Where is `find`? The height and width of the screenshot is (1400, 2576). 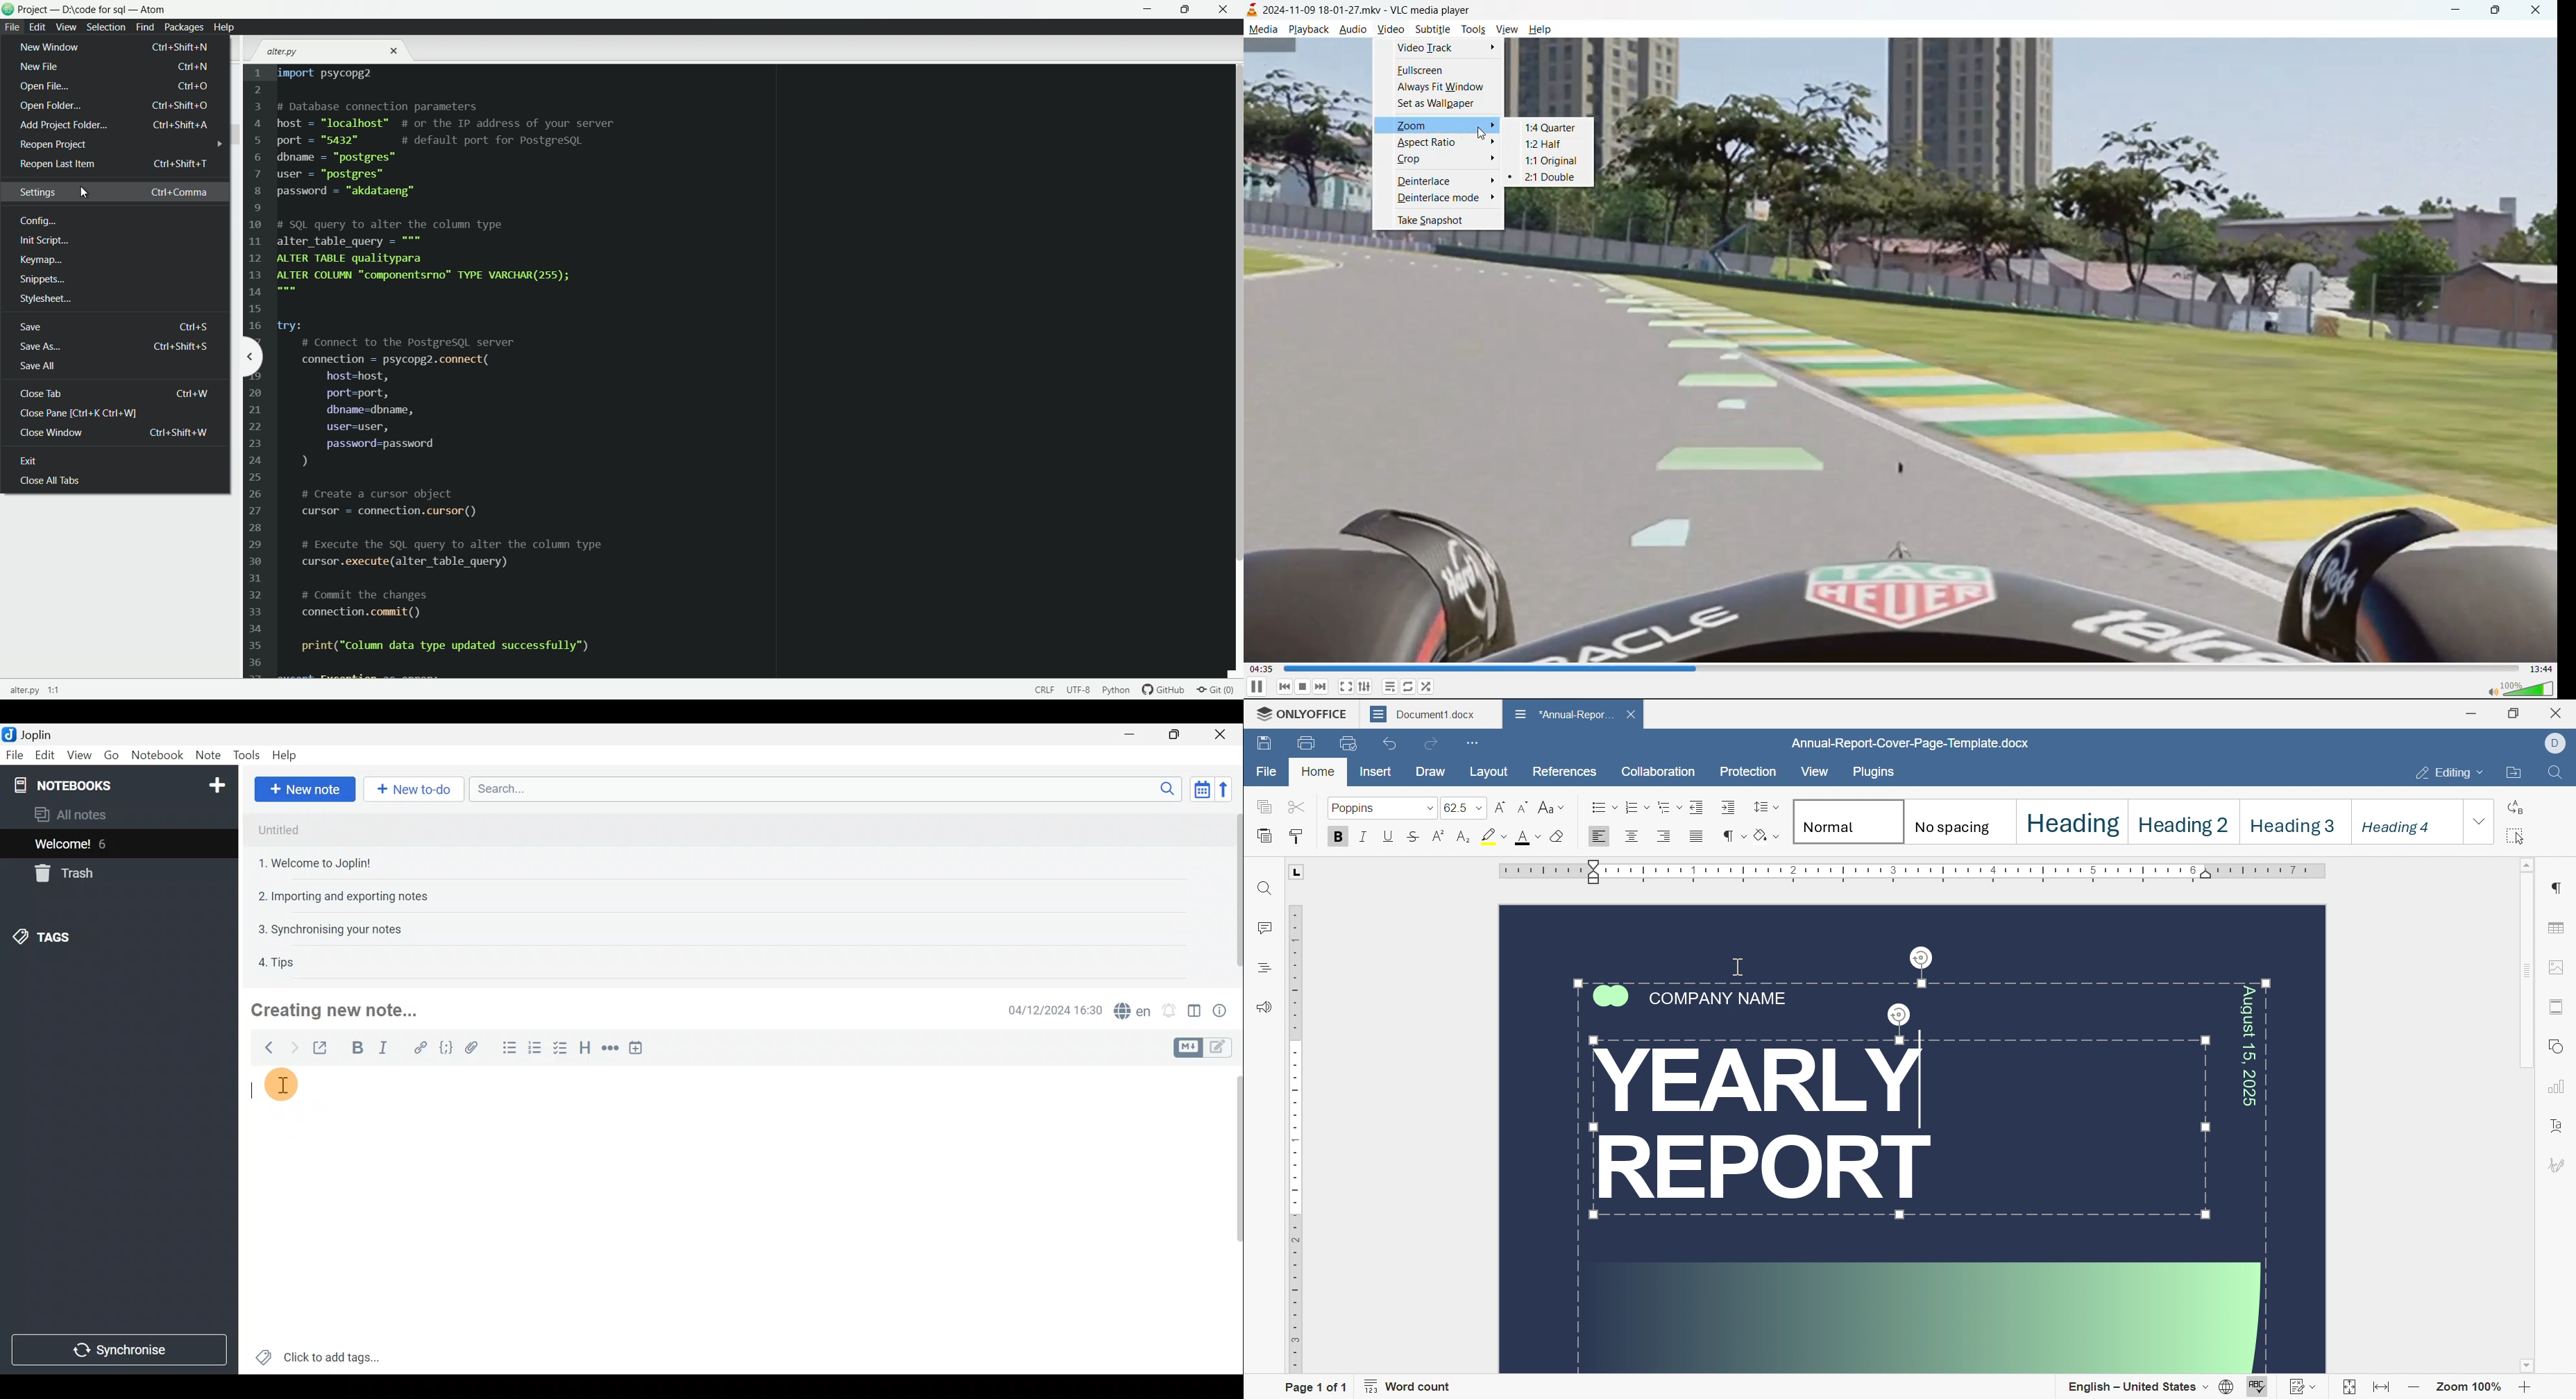 find is located at coordinates (1265, 887).